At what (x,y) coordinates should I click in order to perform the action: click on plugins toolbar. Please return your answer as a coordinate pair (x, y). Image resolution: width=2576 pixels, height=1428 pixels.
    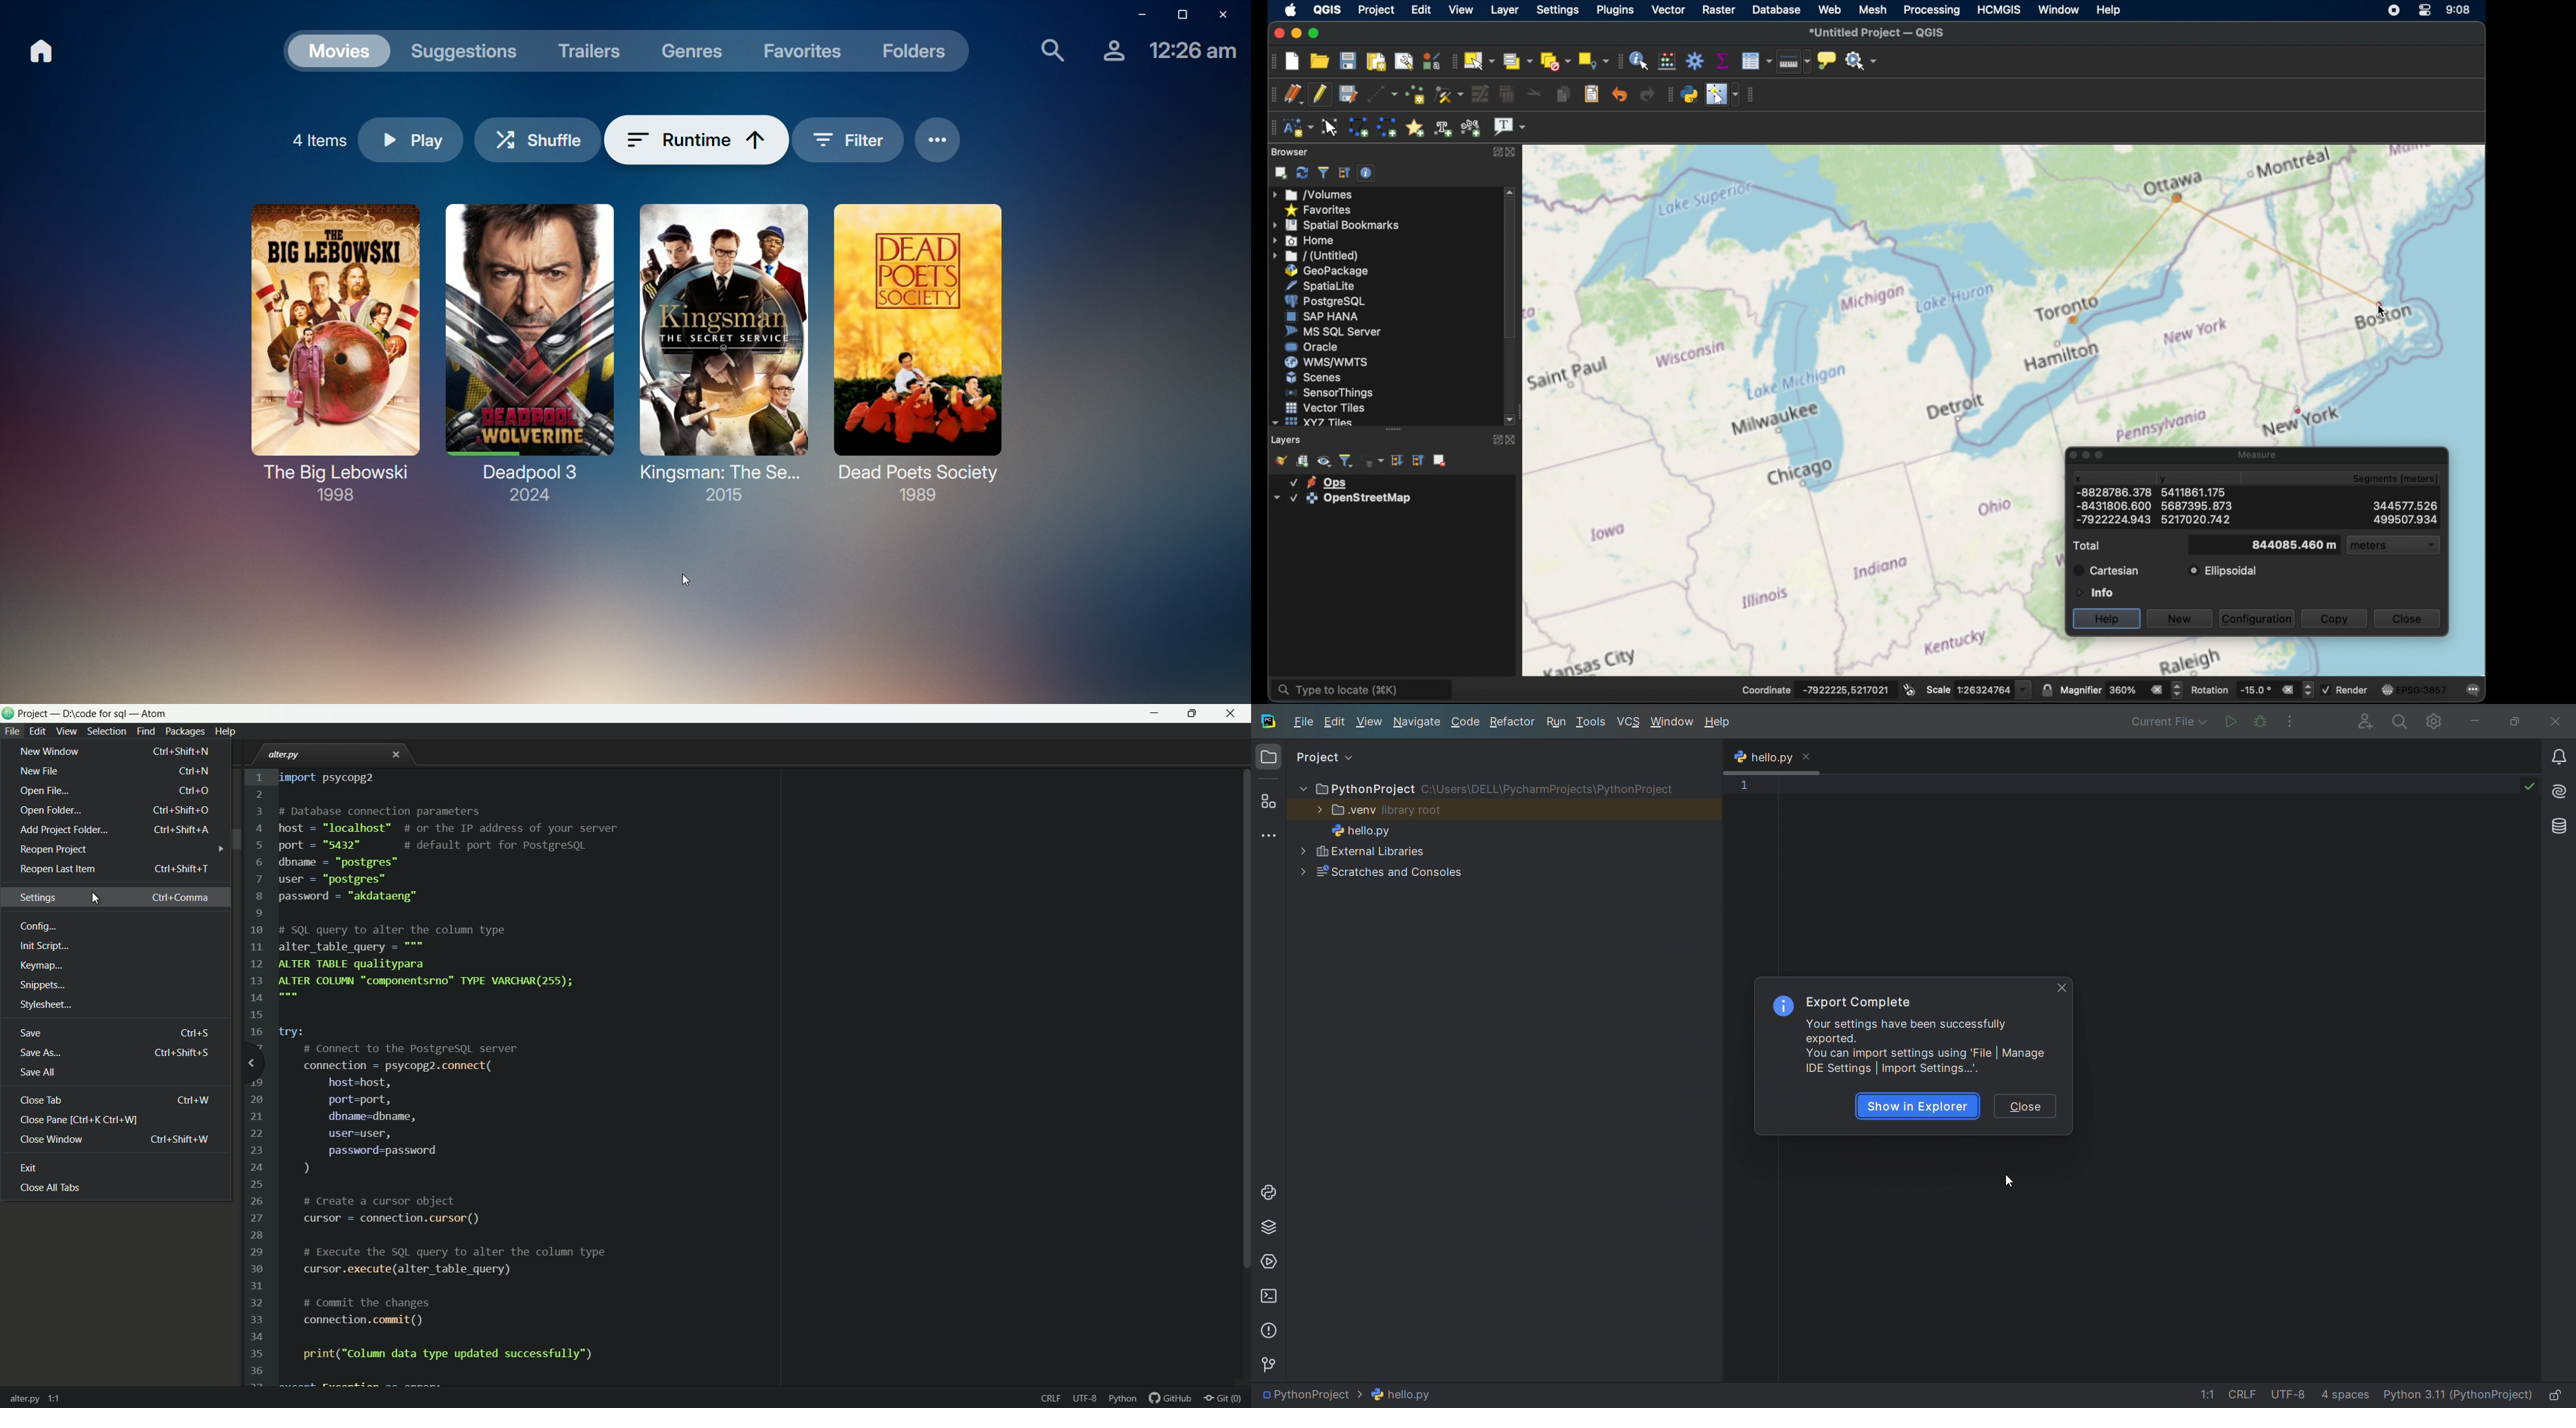
    Looking at the image, I should click on (1668, 94).